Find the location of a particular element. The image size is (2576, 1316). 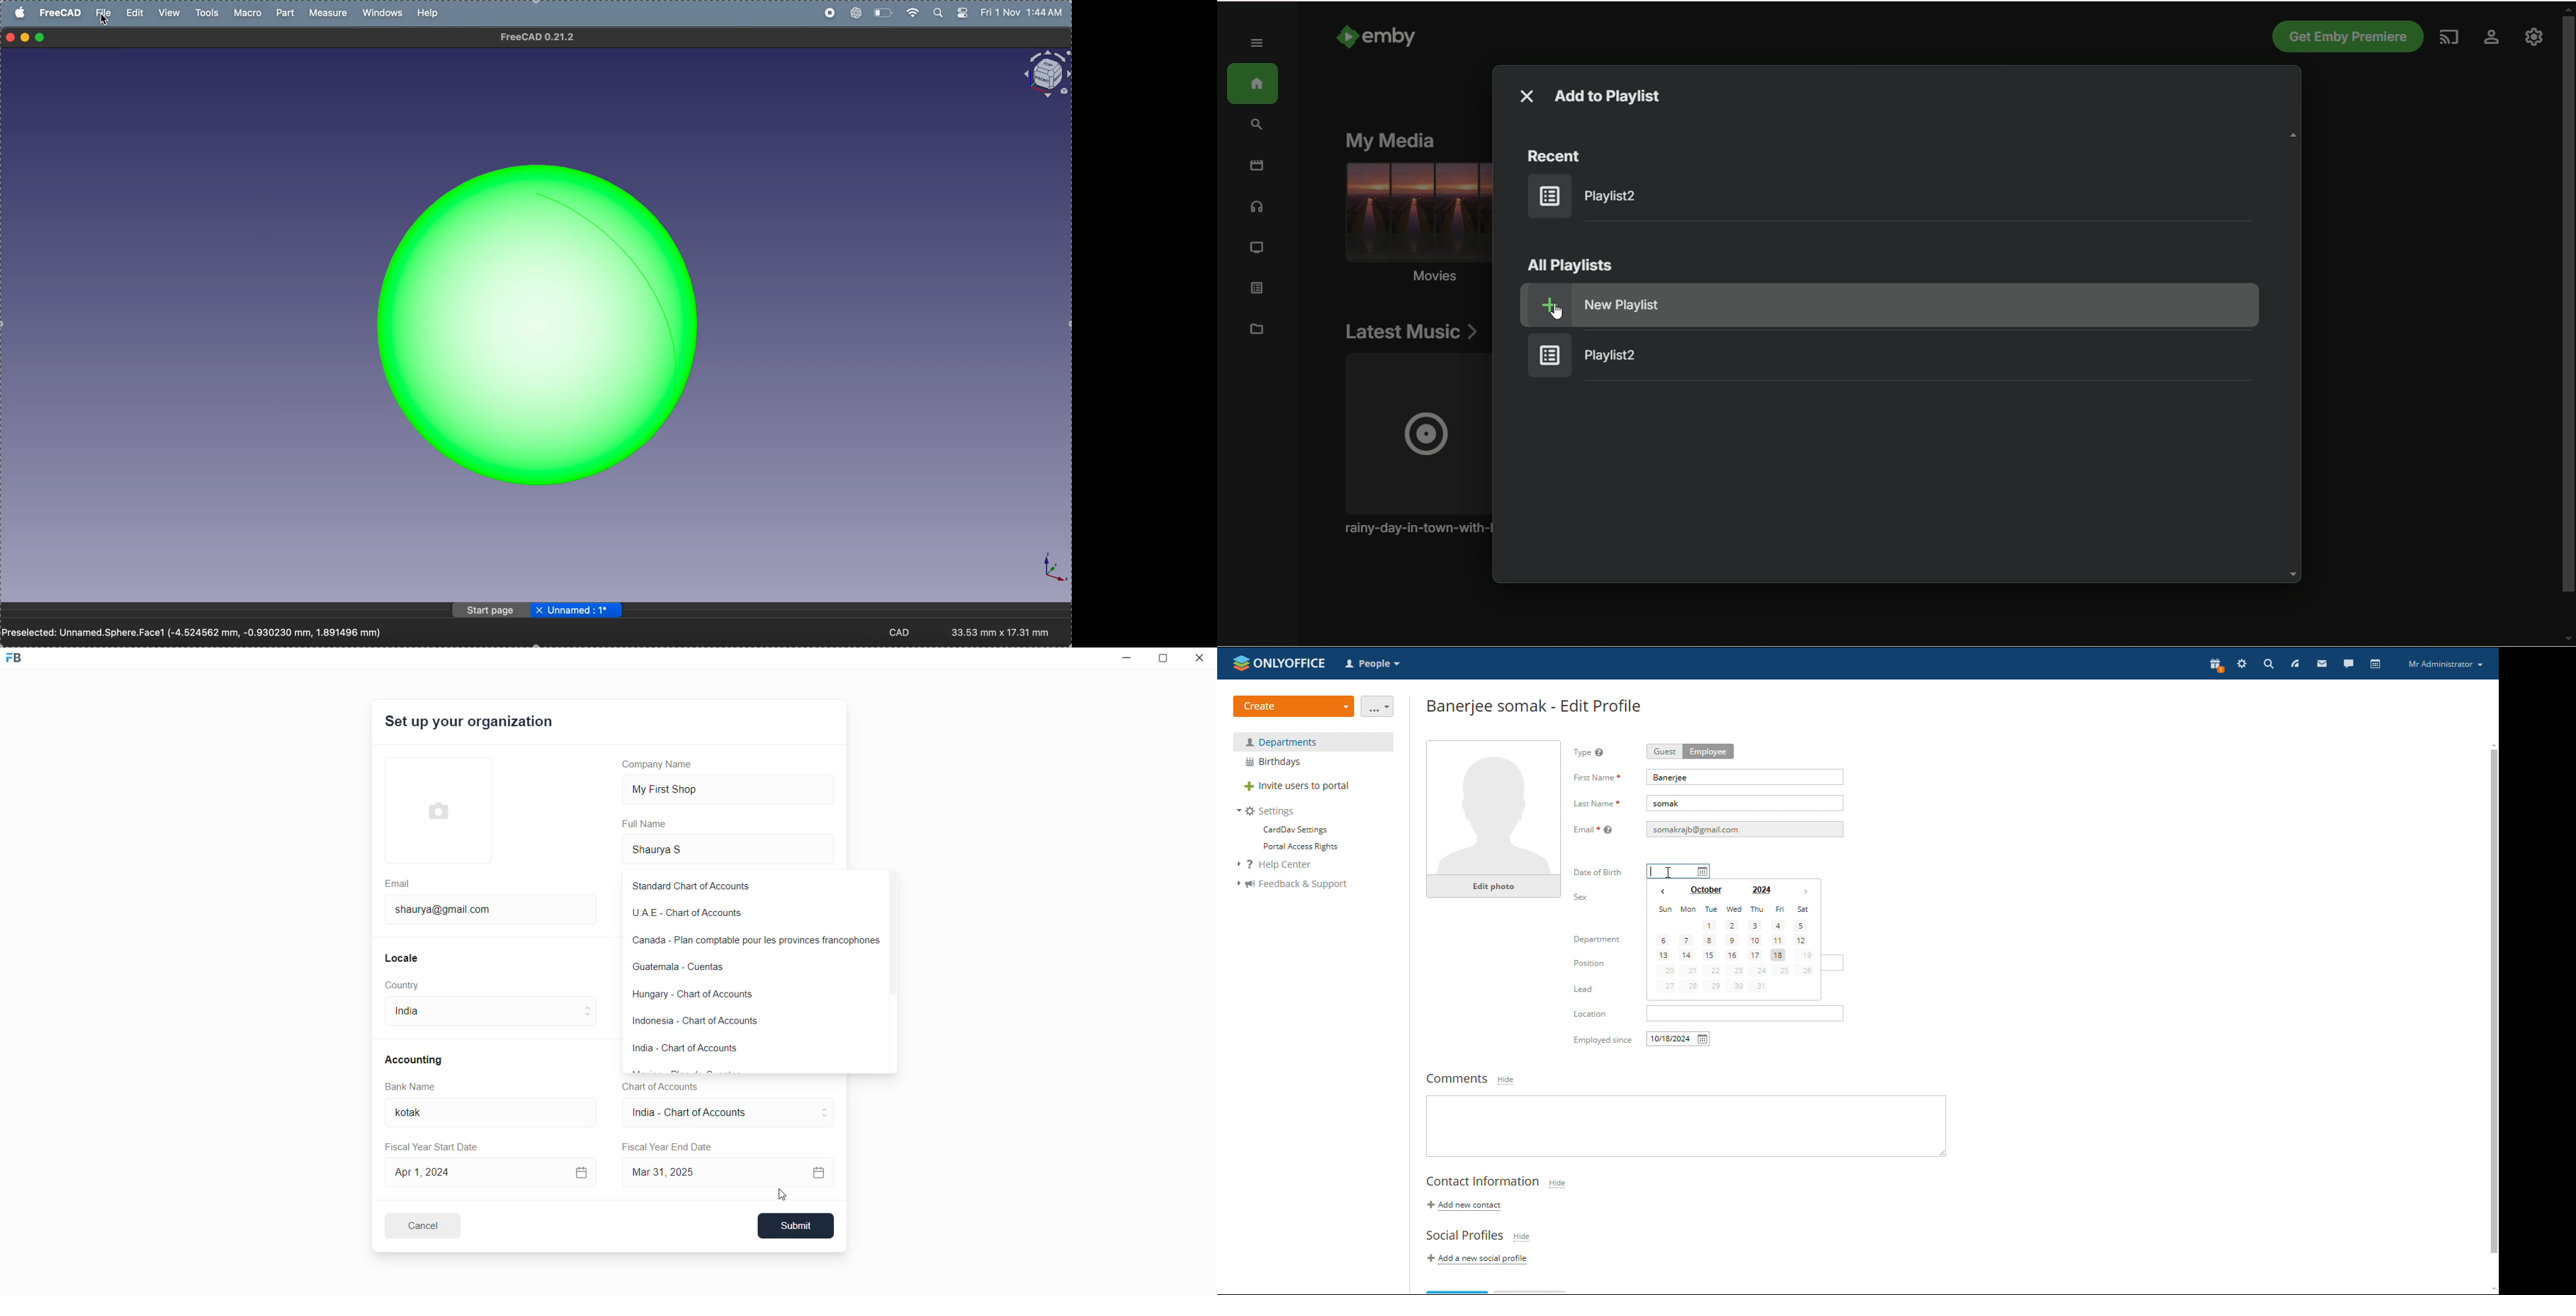

Mar 31, 2025 is located at coordinates (731, 1172).